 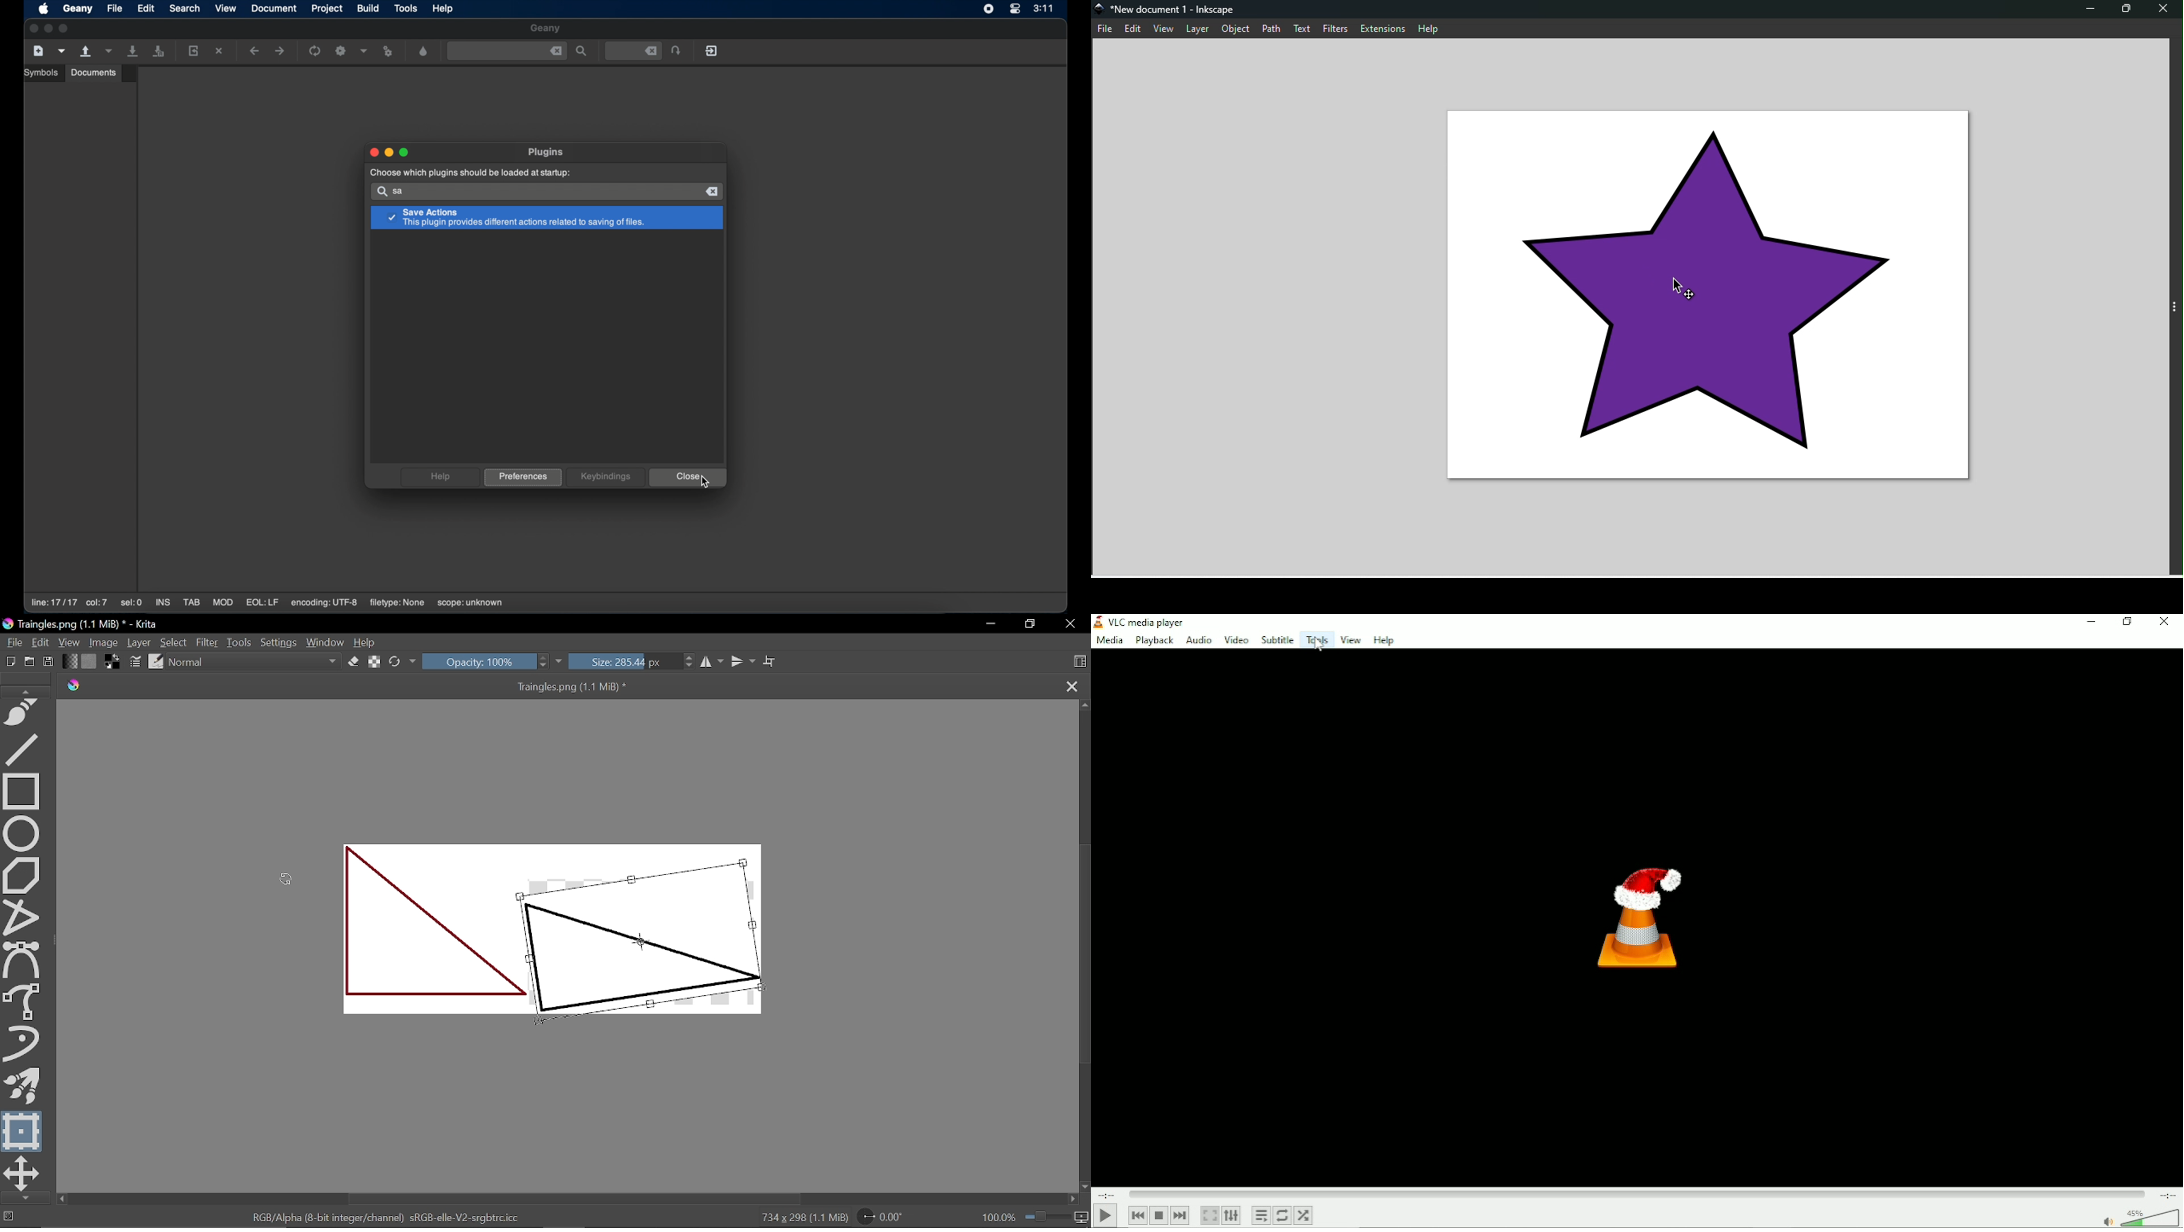 I want to click on View, so click(x=1166, y=29).